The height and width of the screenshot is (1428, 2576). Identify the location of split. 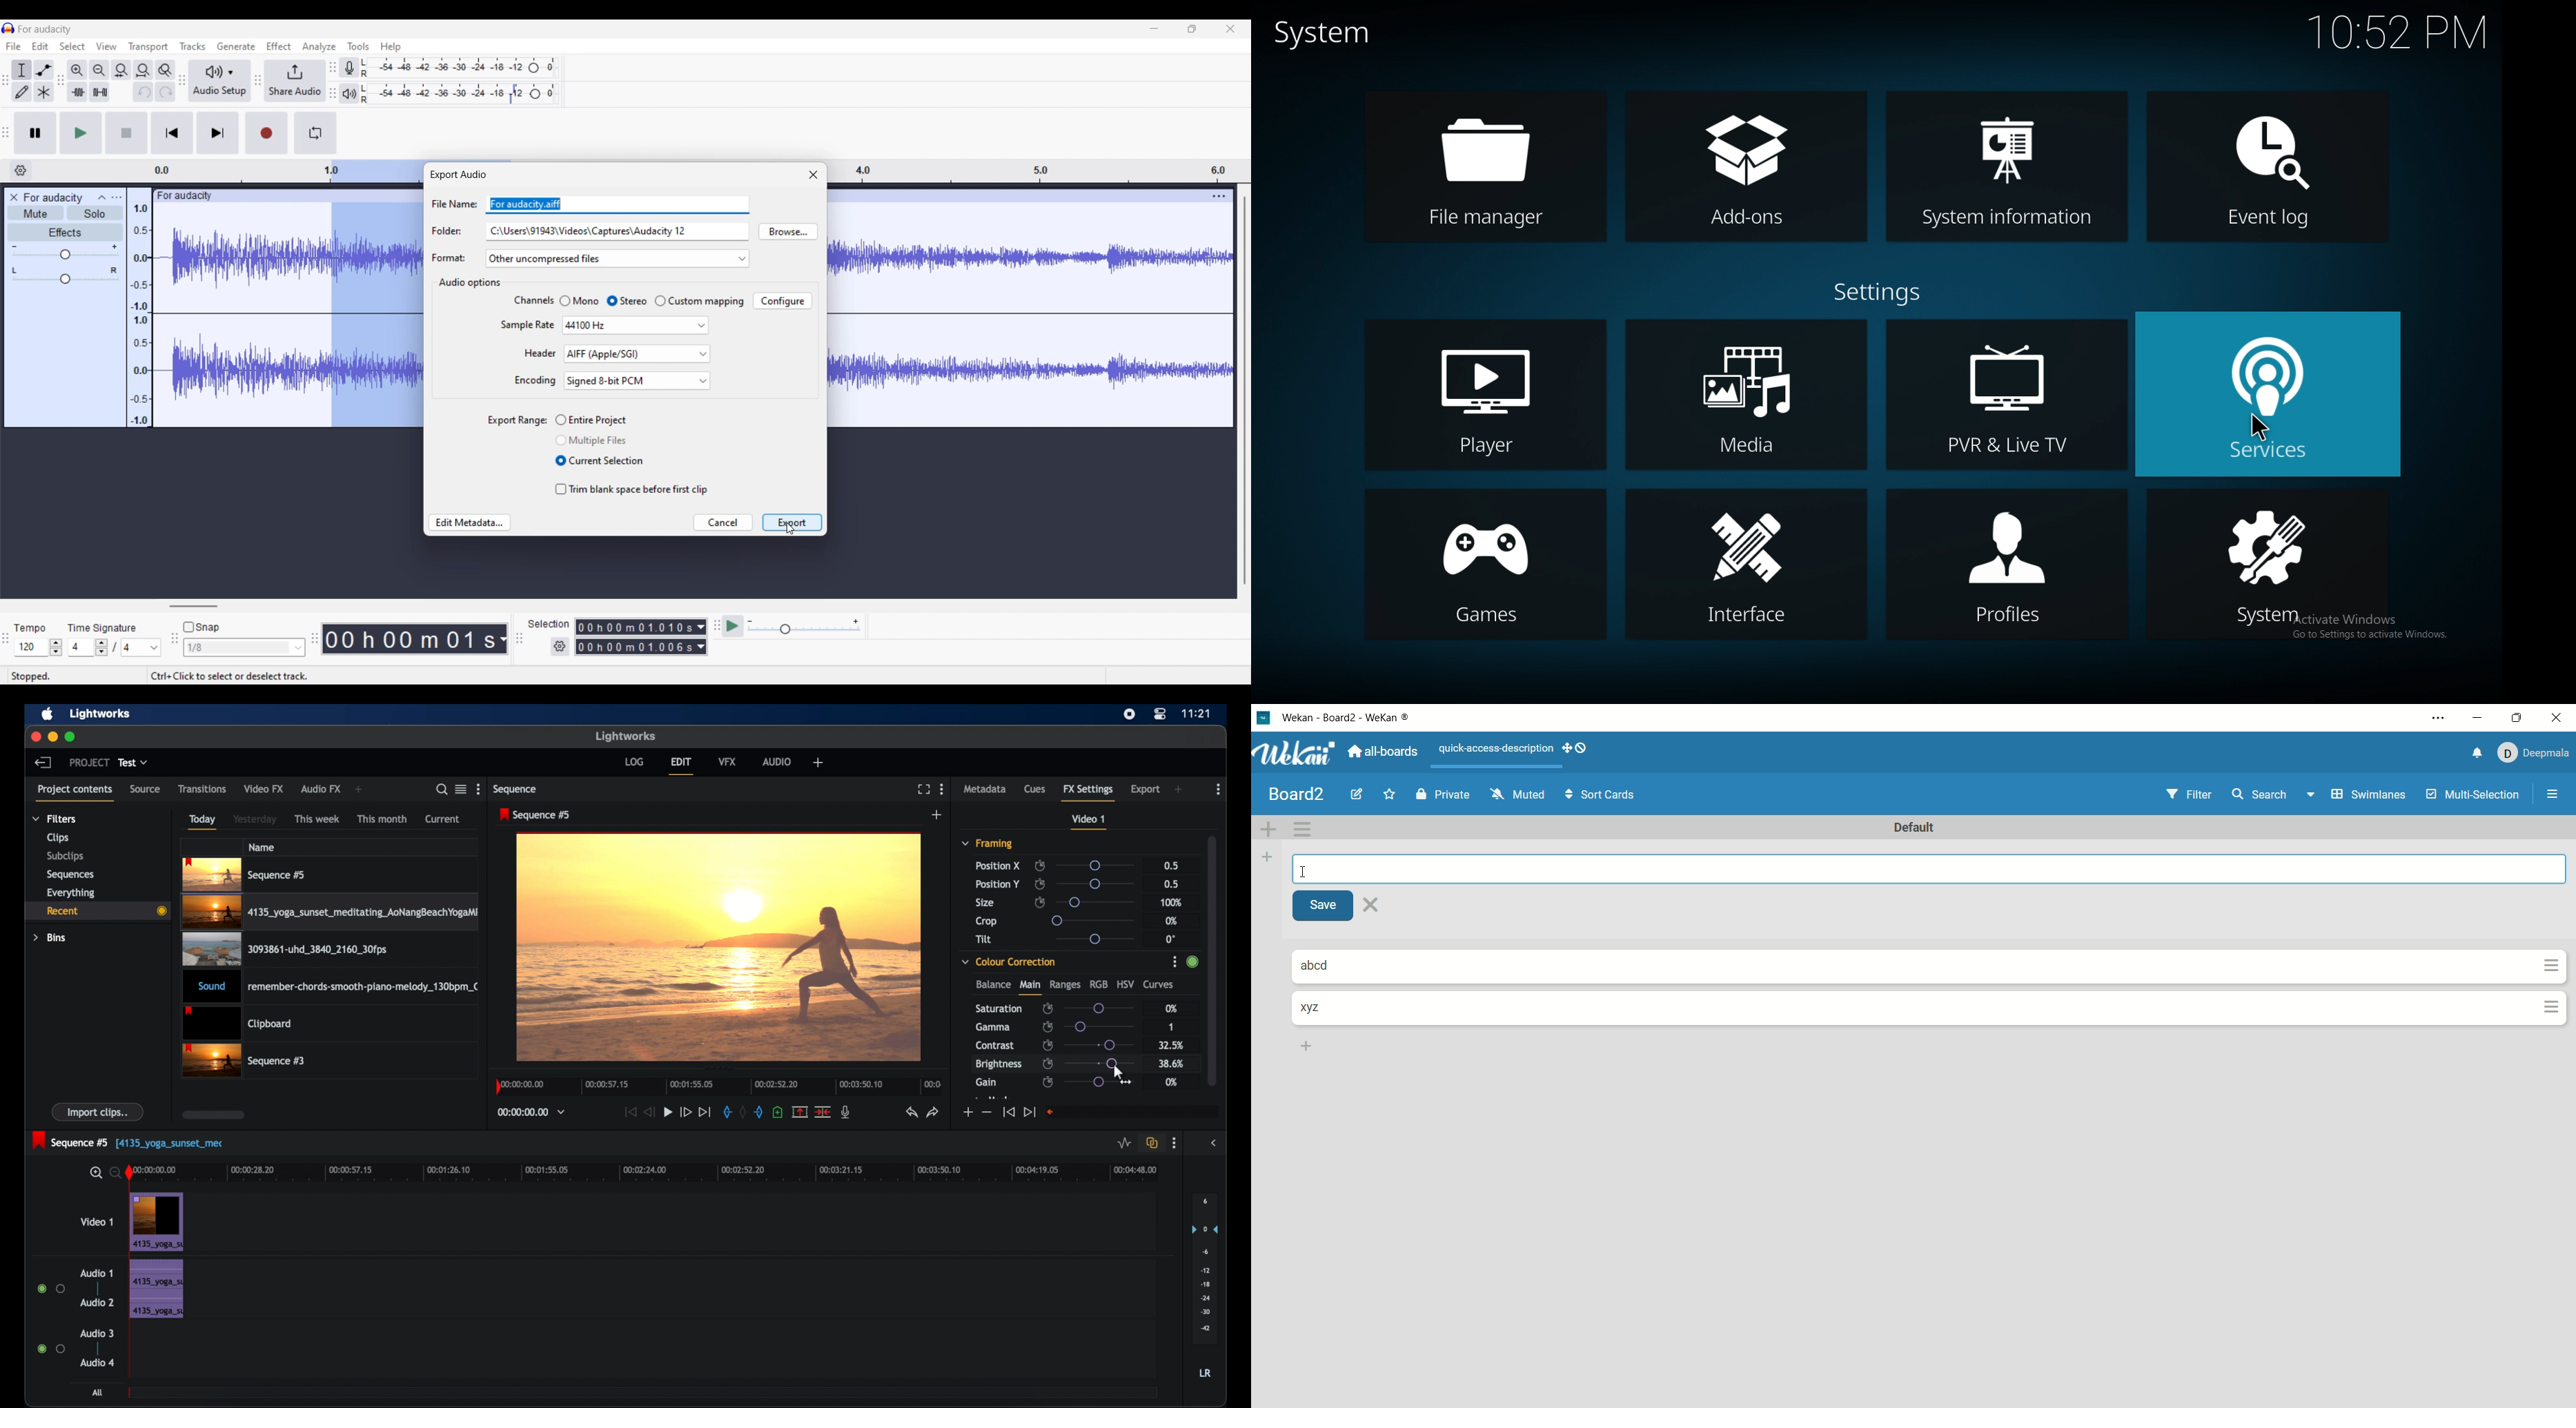
(824, 1111).